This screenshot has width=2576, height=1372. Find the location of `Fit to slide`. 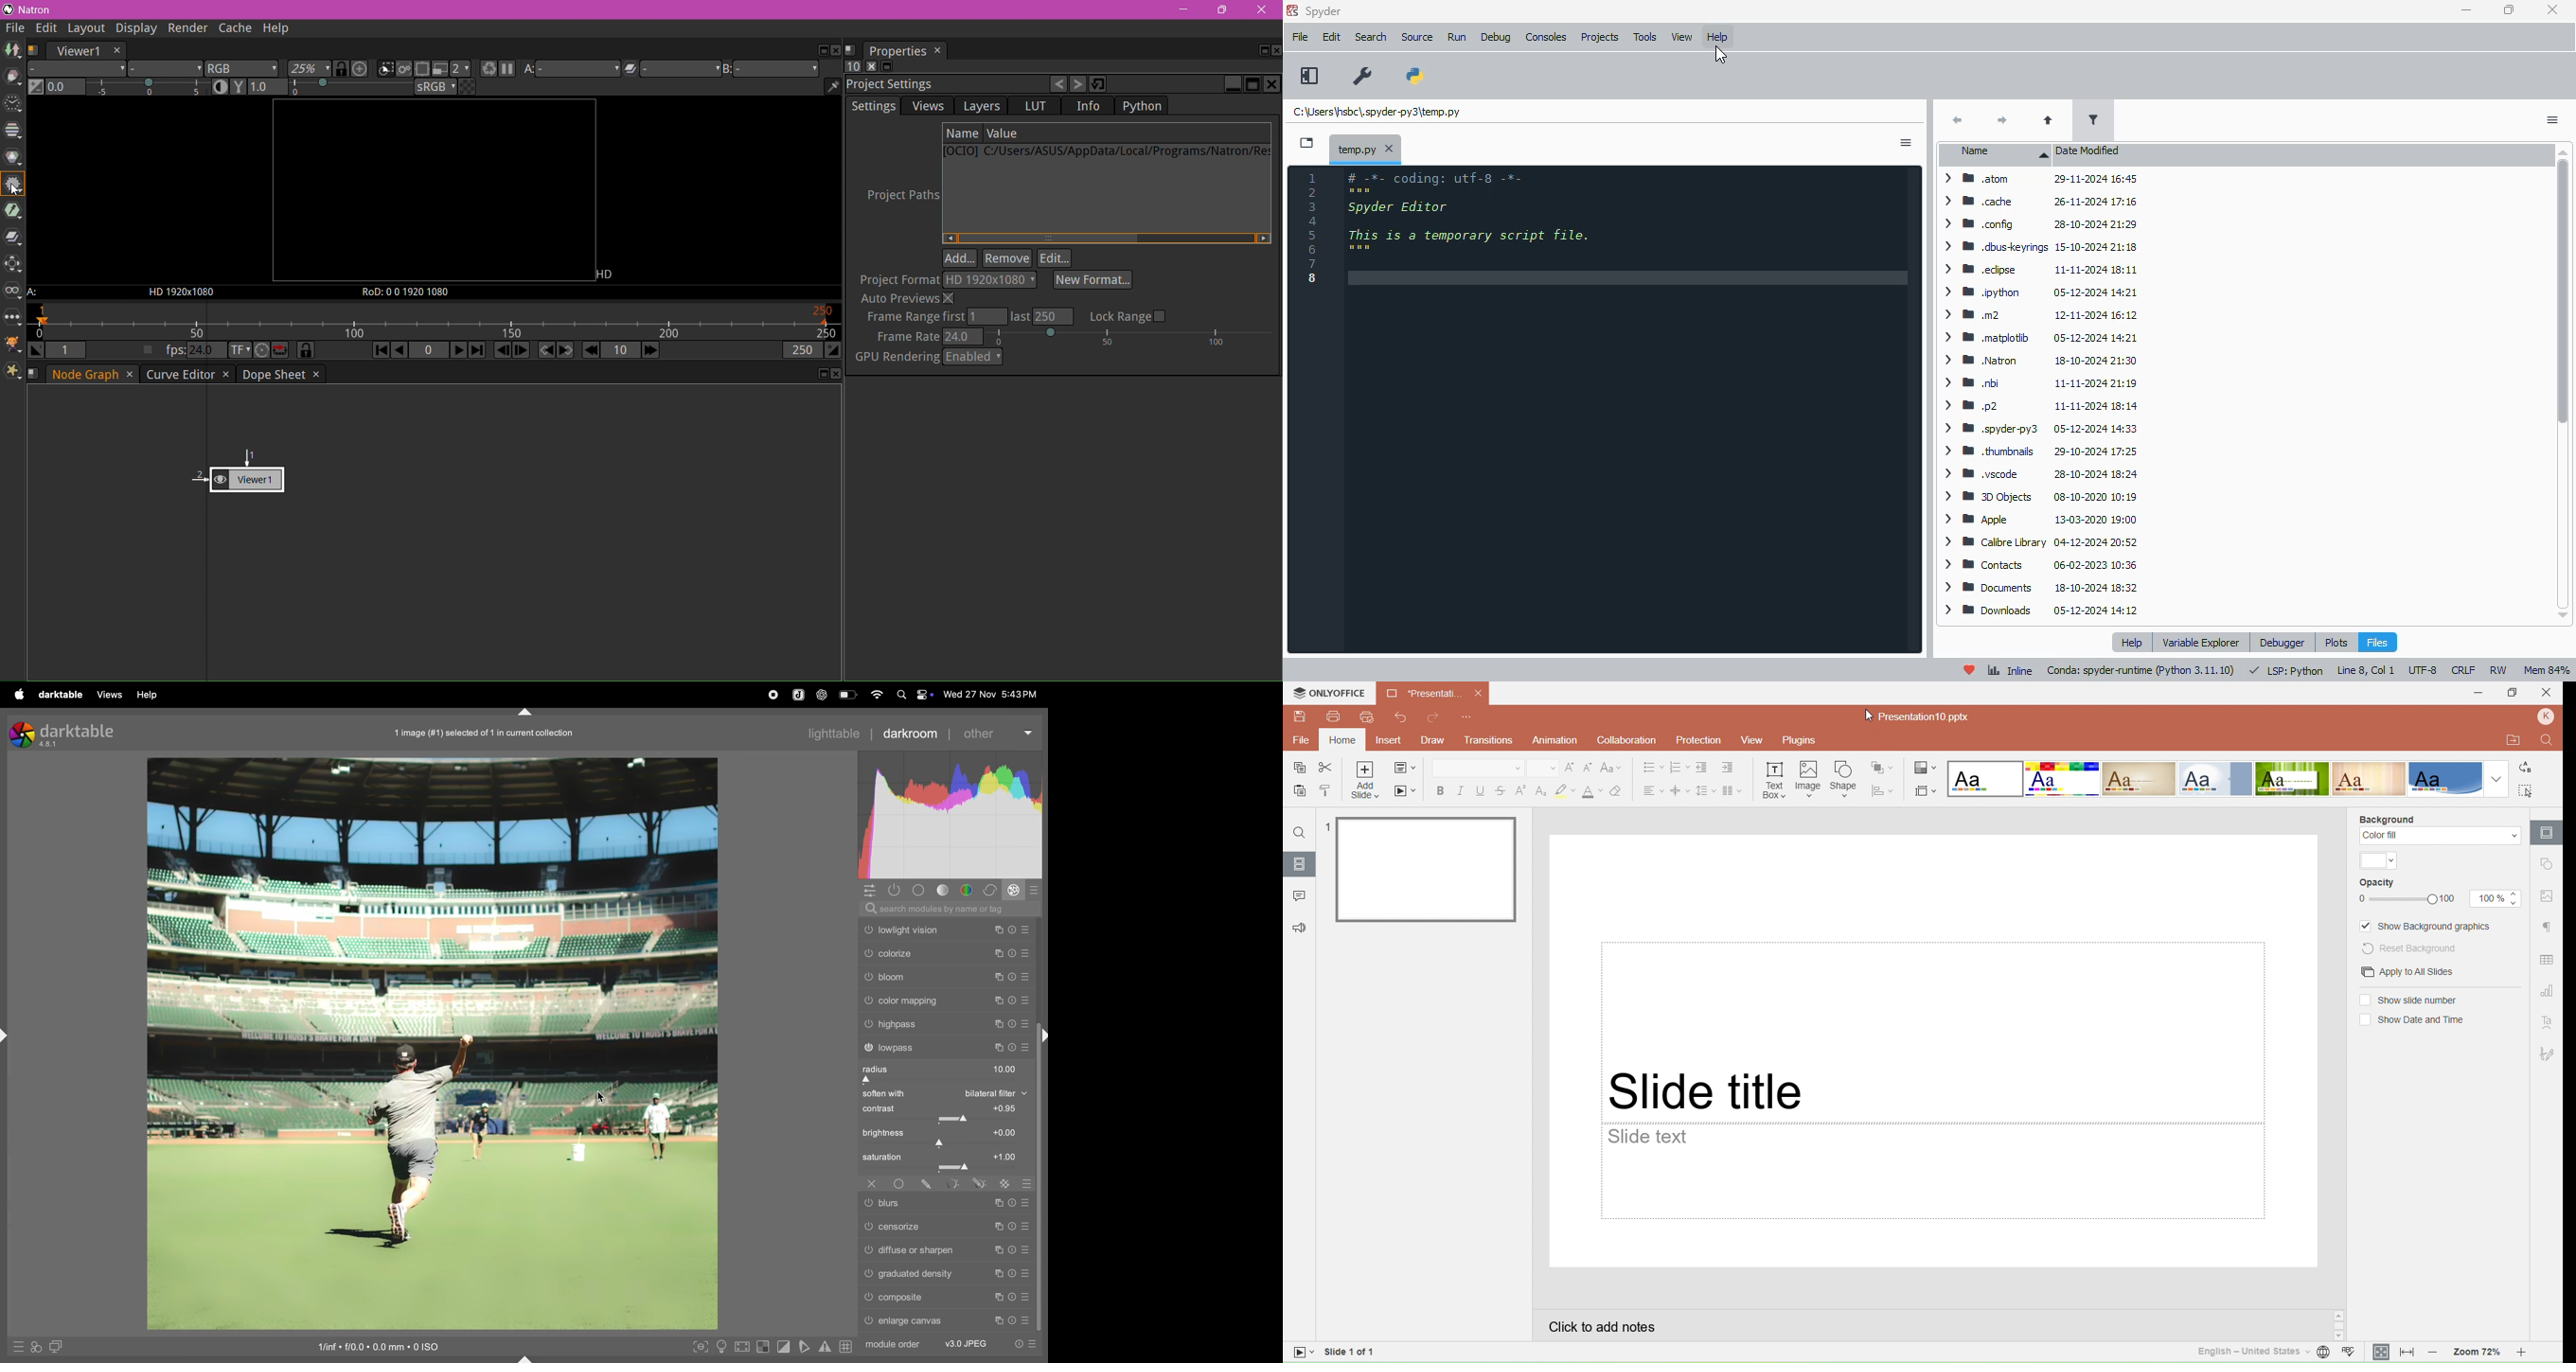

Fit to slide is located at coordinates (2381, 1352).